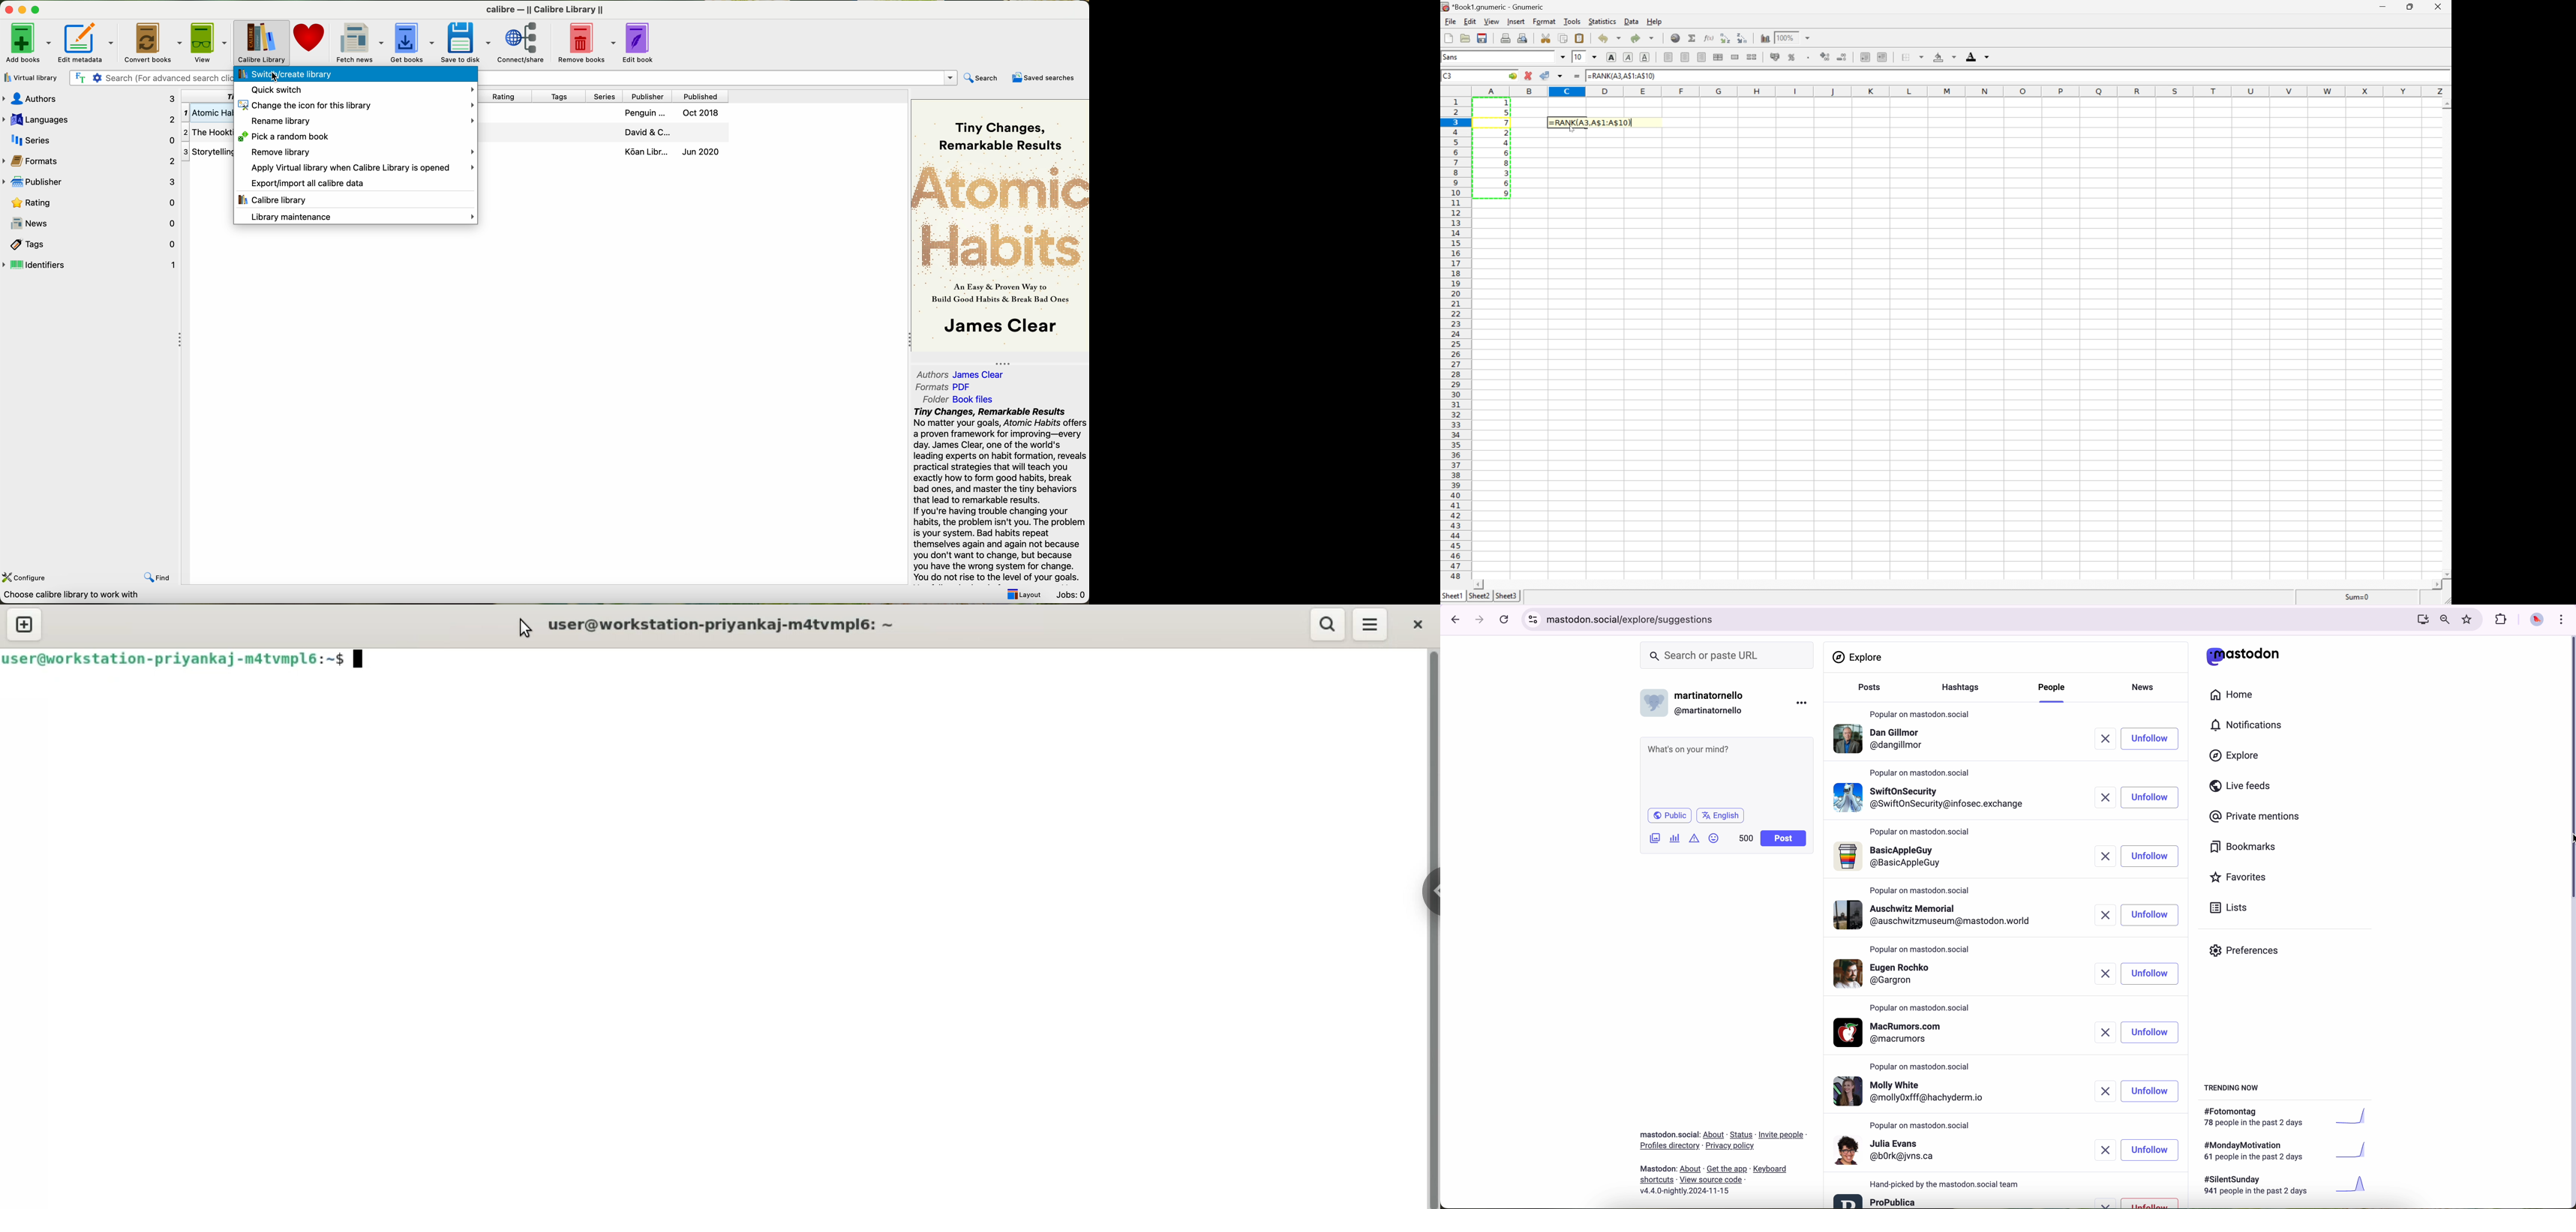 The image size is (2576, 1232). Describe the element at coordinates (1721, 815) in the screenshot. I see `language` at that location.